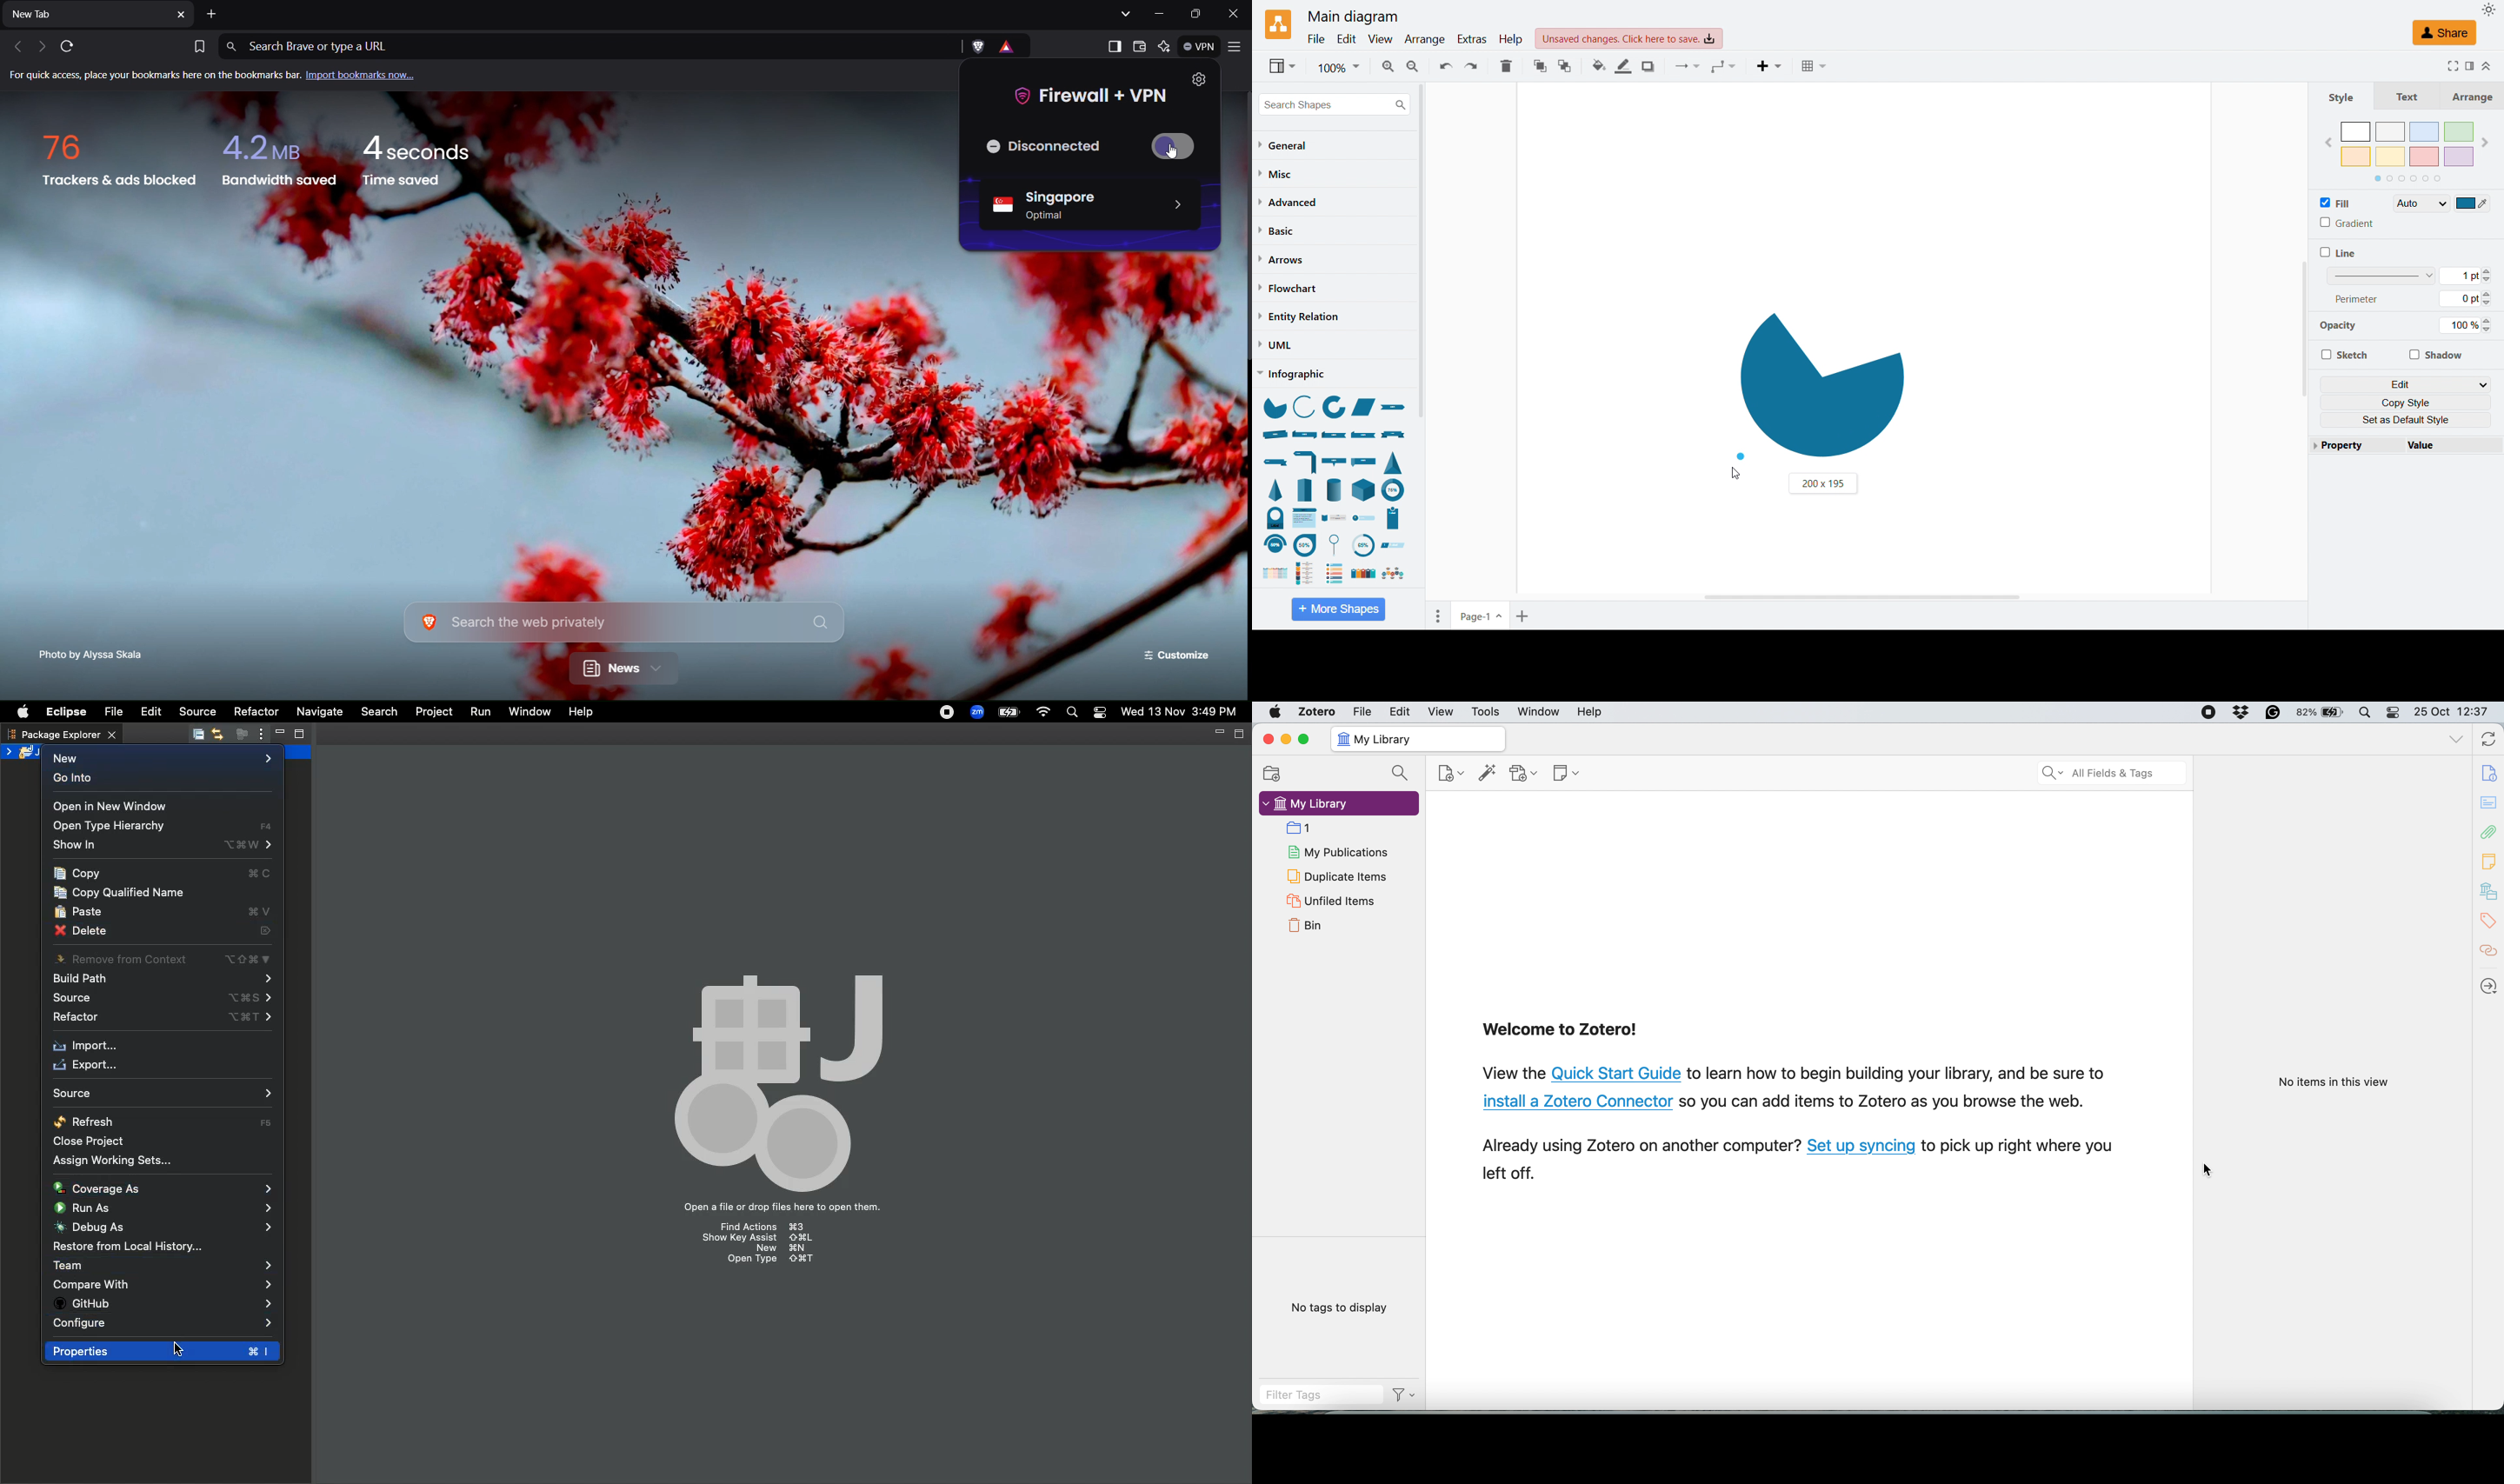 The image size is (2520, 1484). I want to click on Java project, so click(23, 752).